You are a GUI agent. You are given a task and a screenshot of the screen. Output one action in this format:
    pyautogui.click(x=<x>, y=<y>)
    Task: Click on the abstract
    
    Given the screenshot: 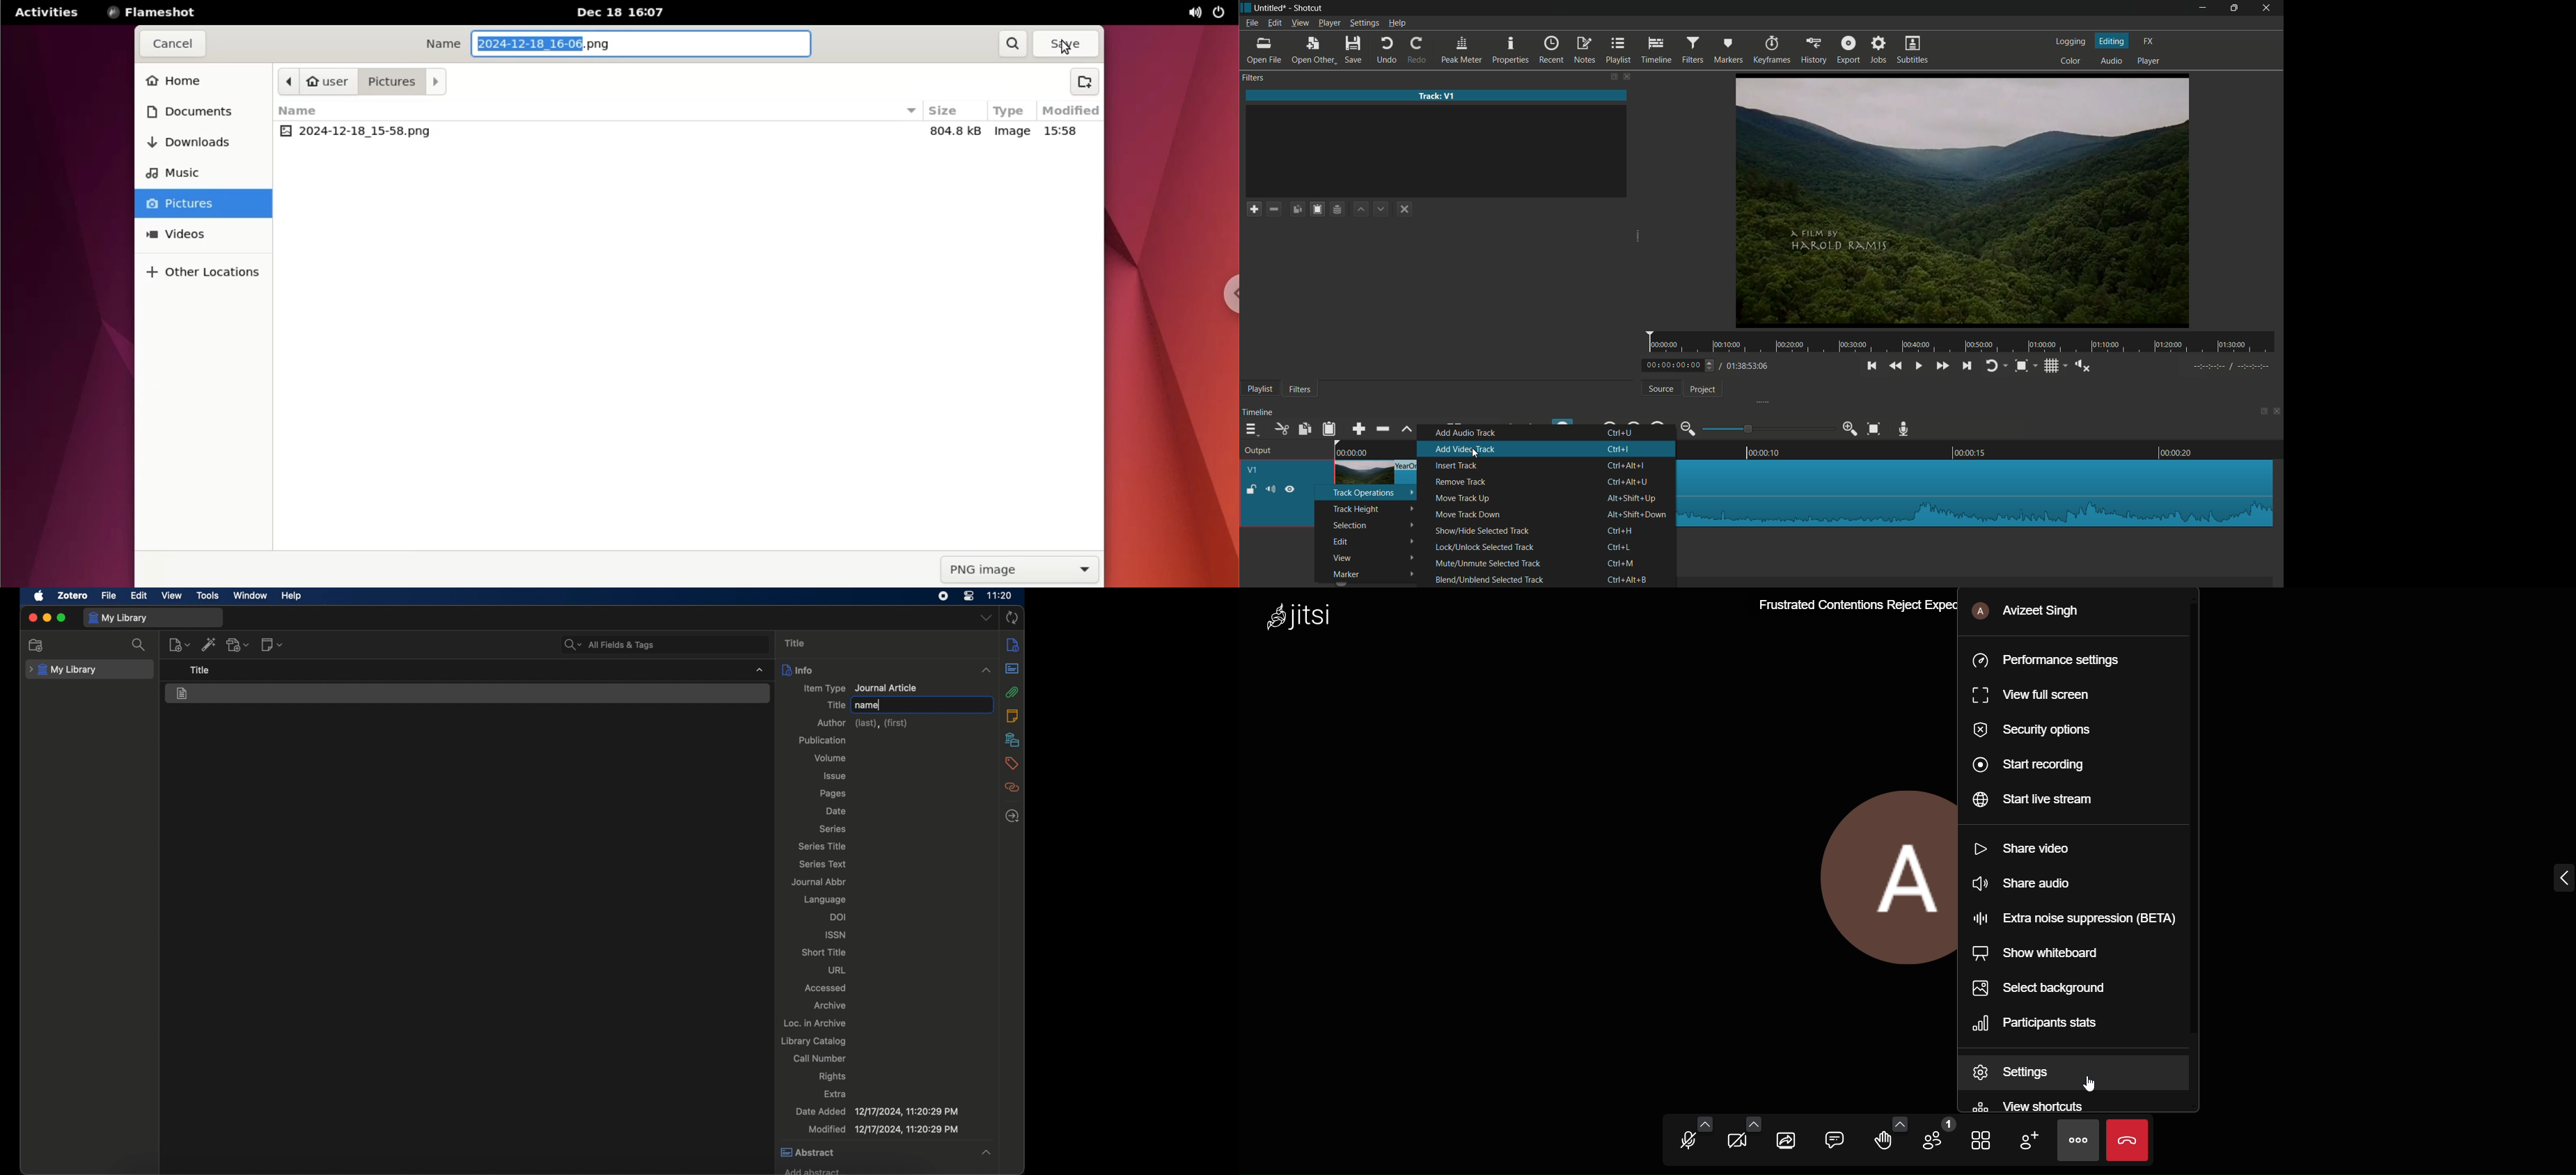 What is the action you would take?
    pyautogui.click(x=885, y=1153)
    